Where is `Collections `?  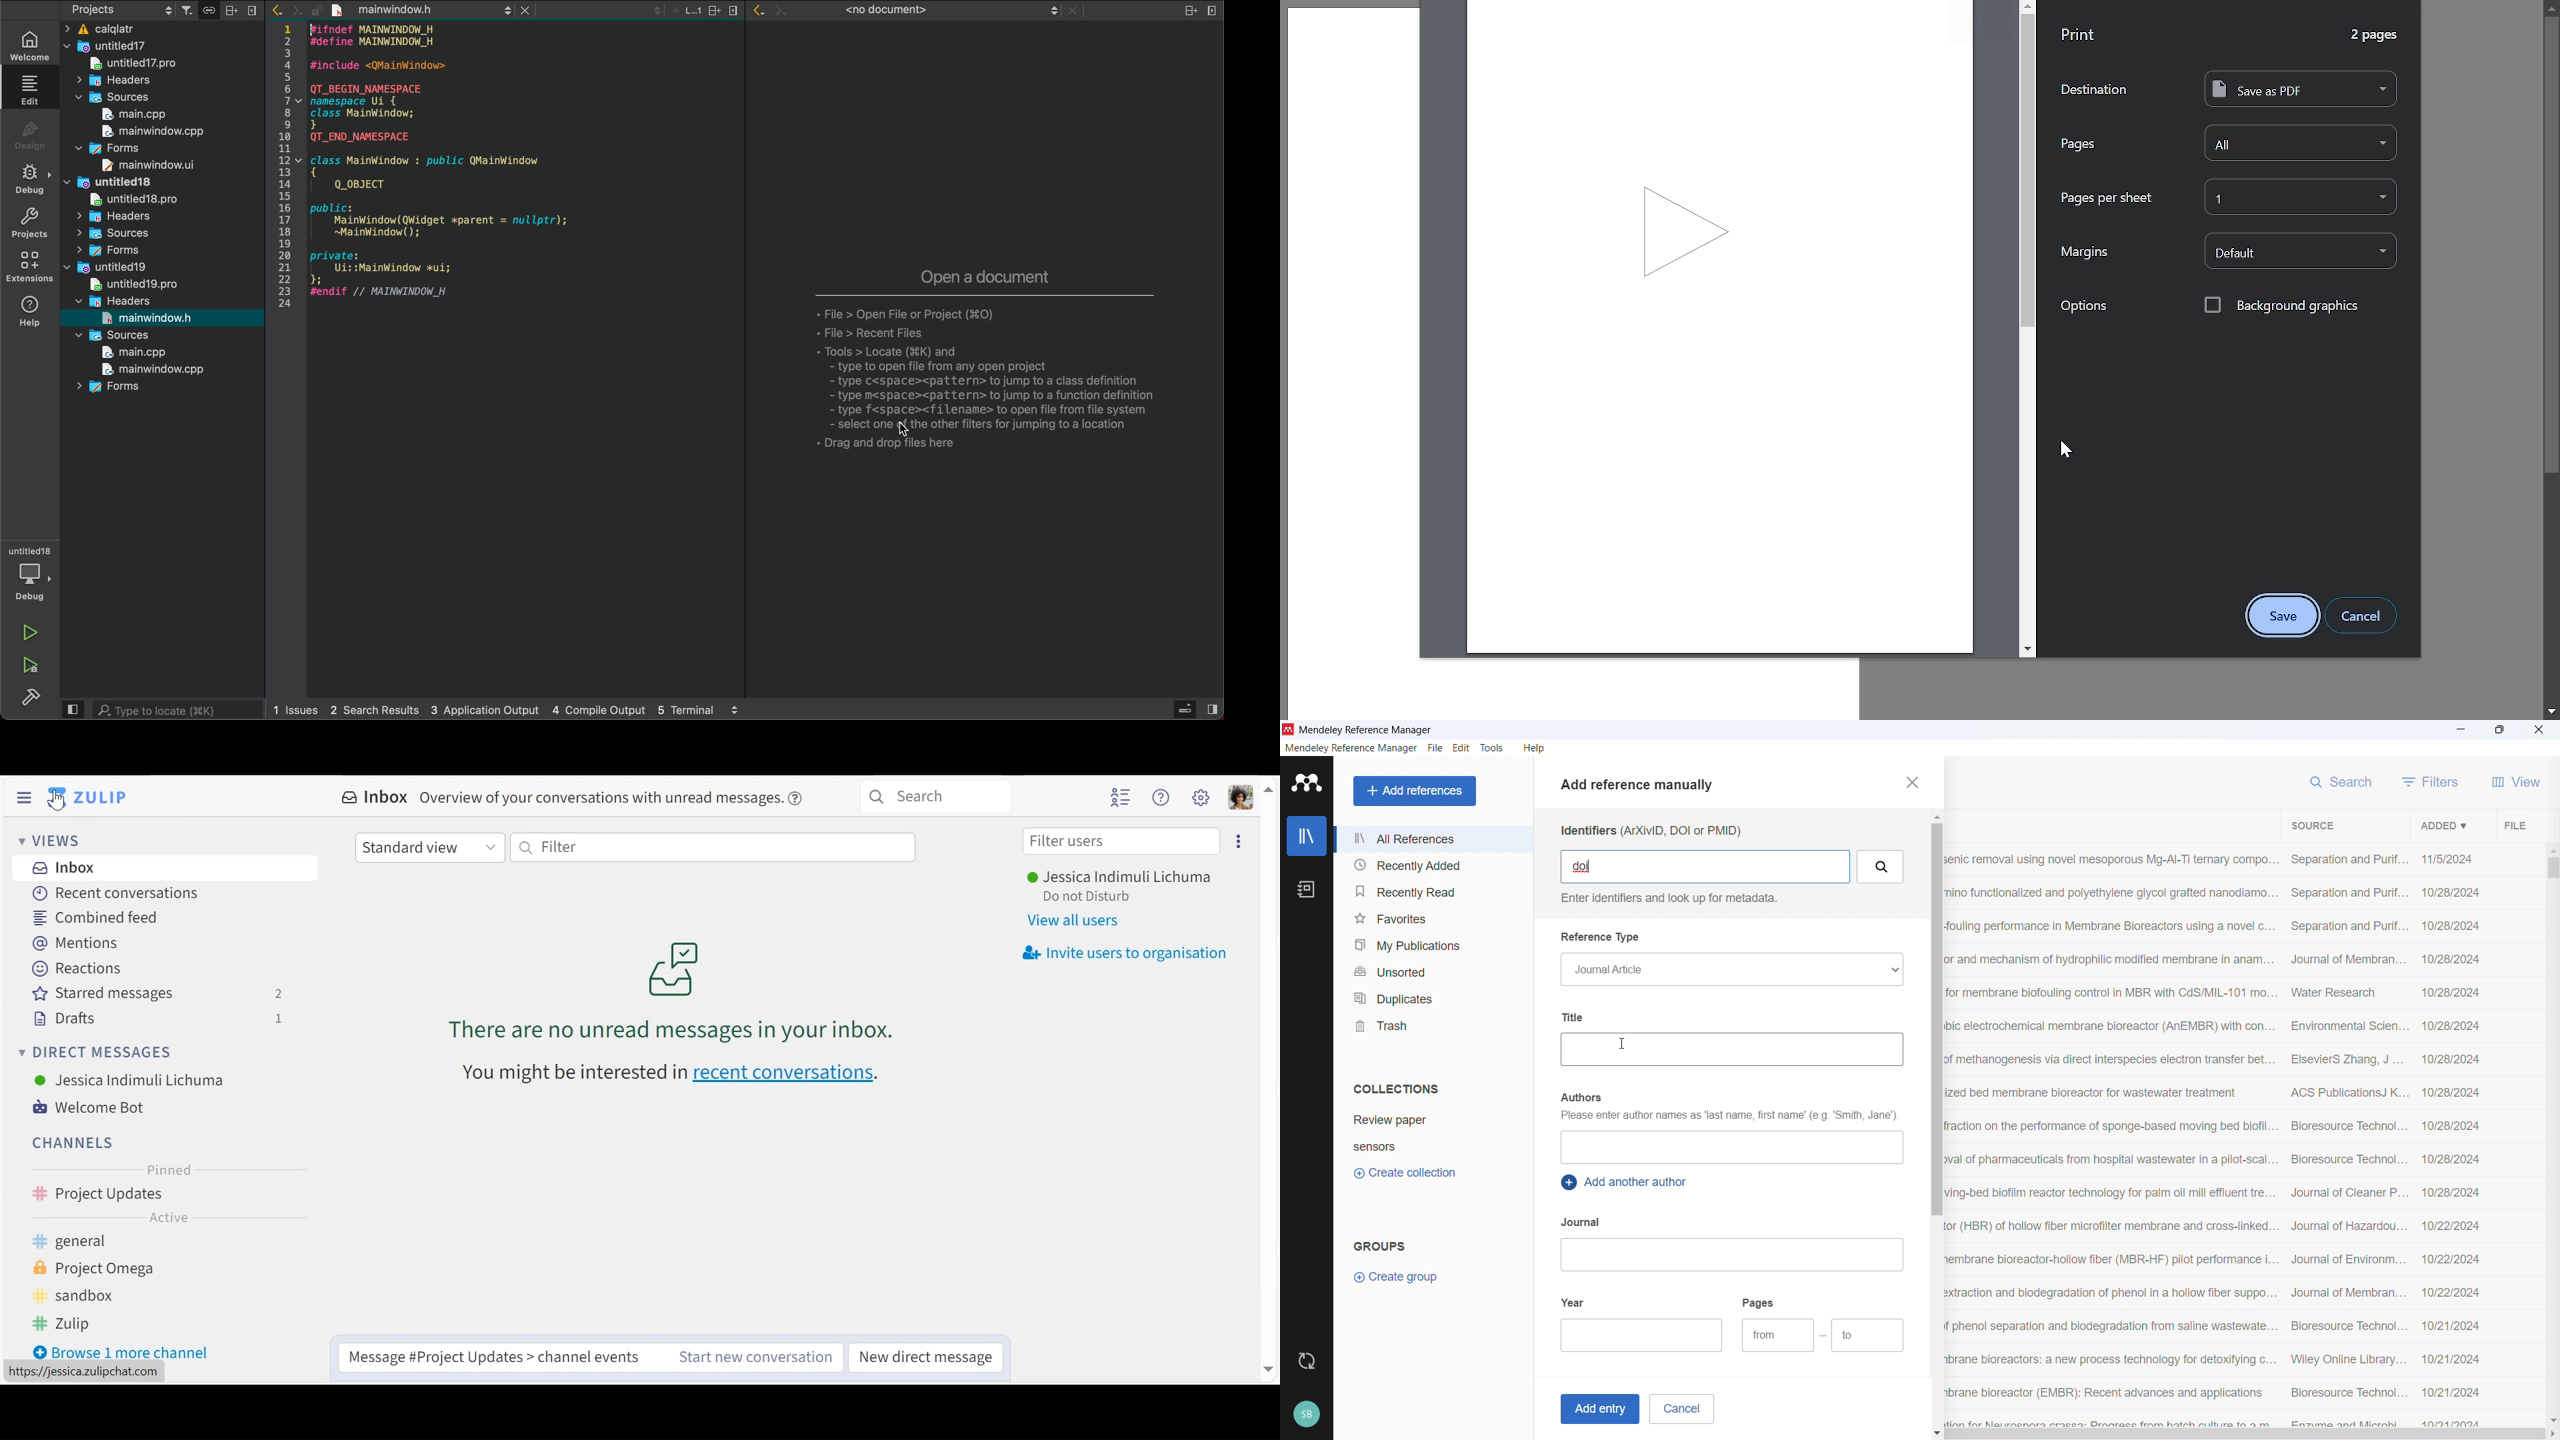
Collections  is located at coordinates (1396, 1089).